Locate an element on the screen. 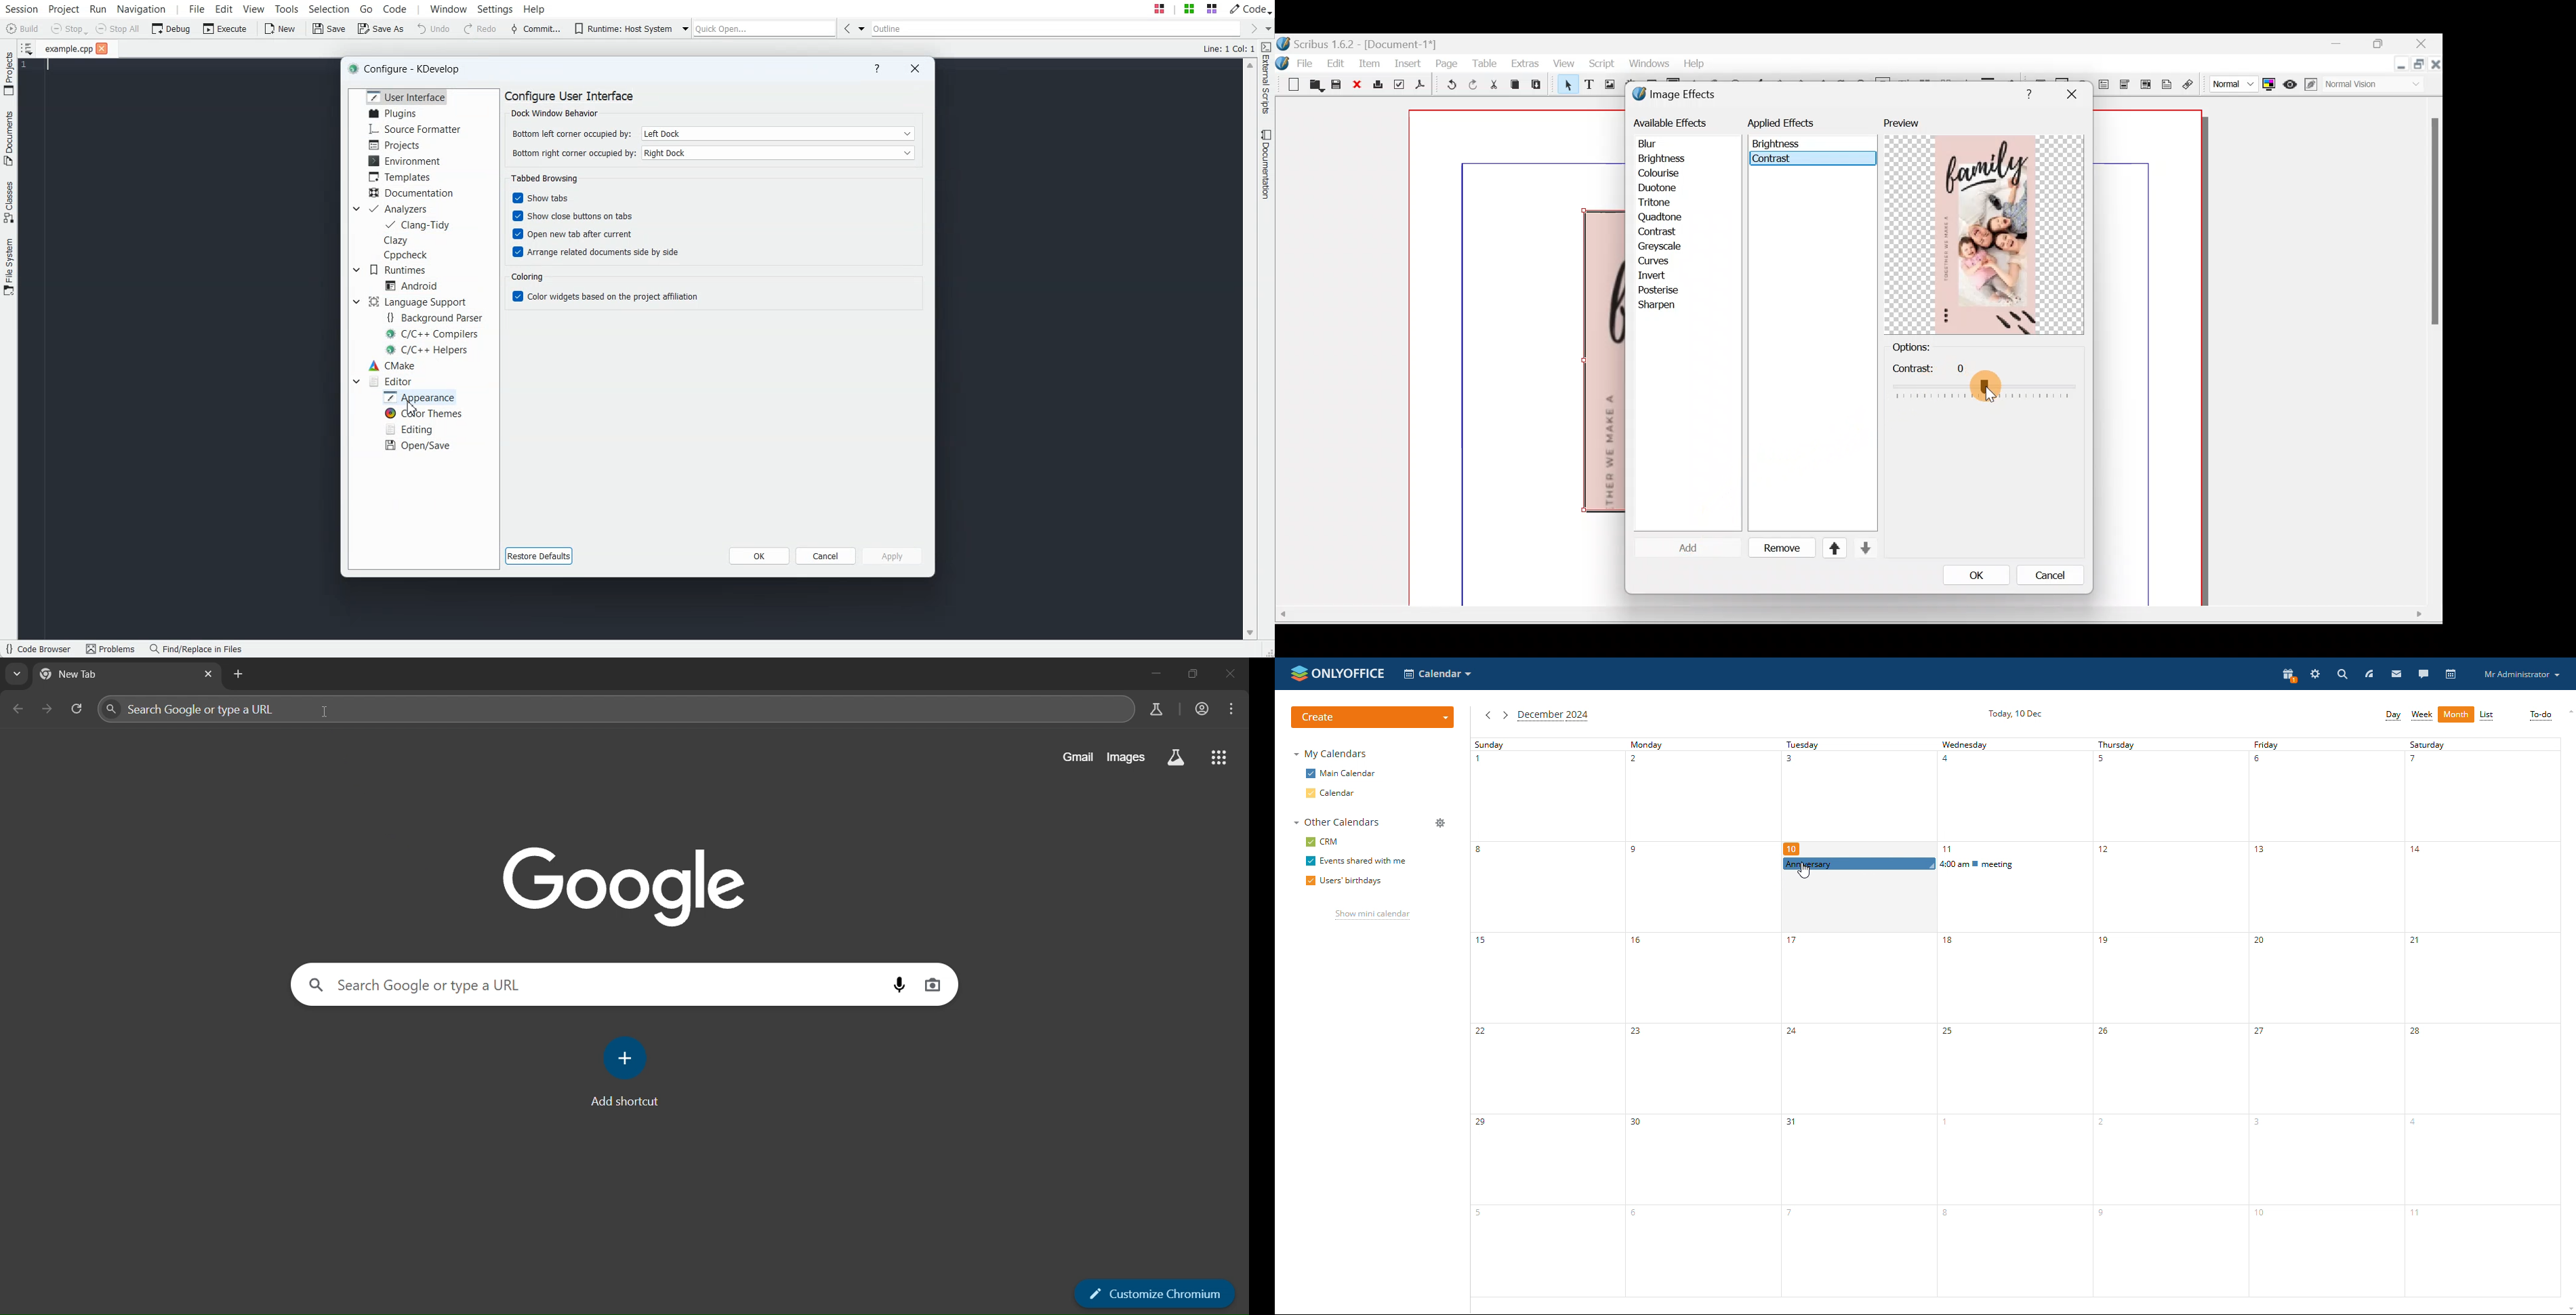 Image resolution: width=2576 pixels, height=1316 pixels. voice search is located at coordinates (900, 984).